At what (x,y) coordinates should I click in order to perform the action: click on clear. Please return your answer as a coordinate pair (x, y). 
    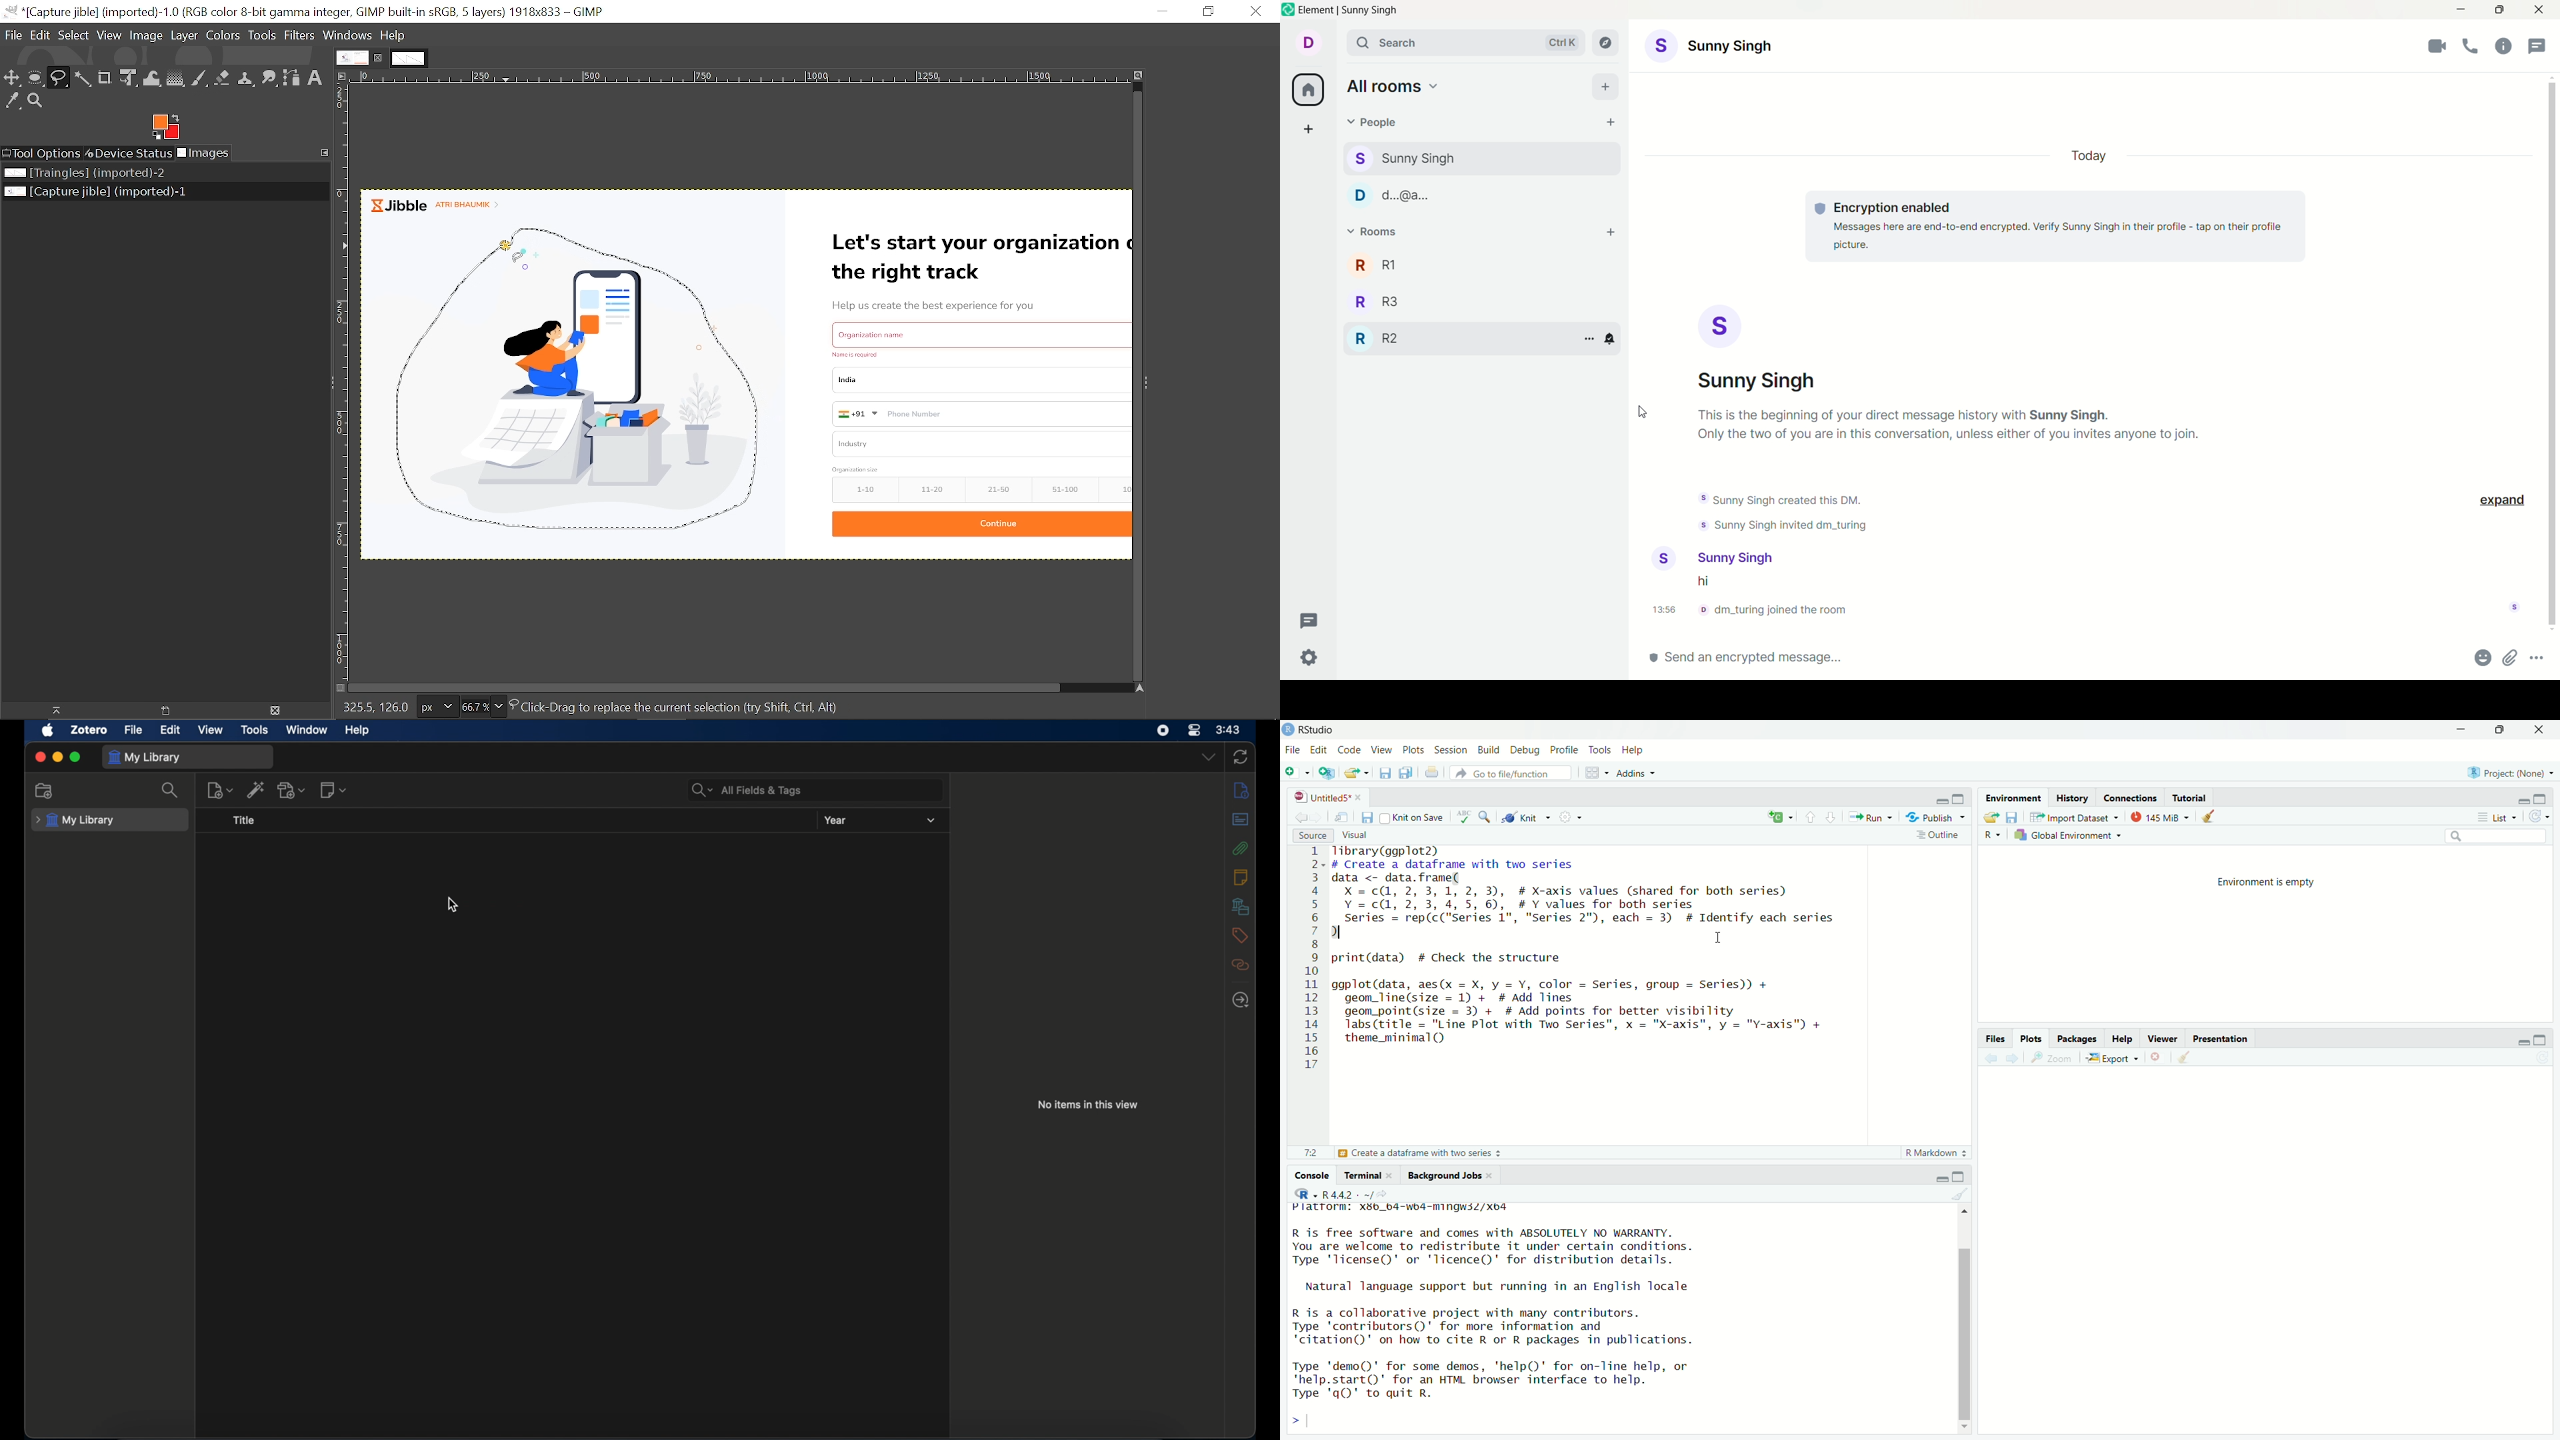
    Looking at the image, I should click on (2155, 1057).